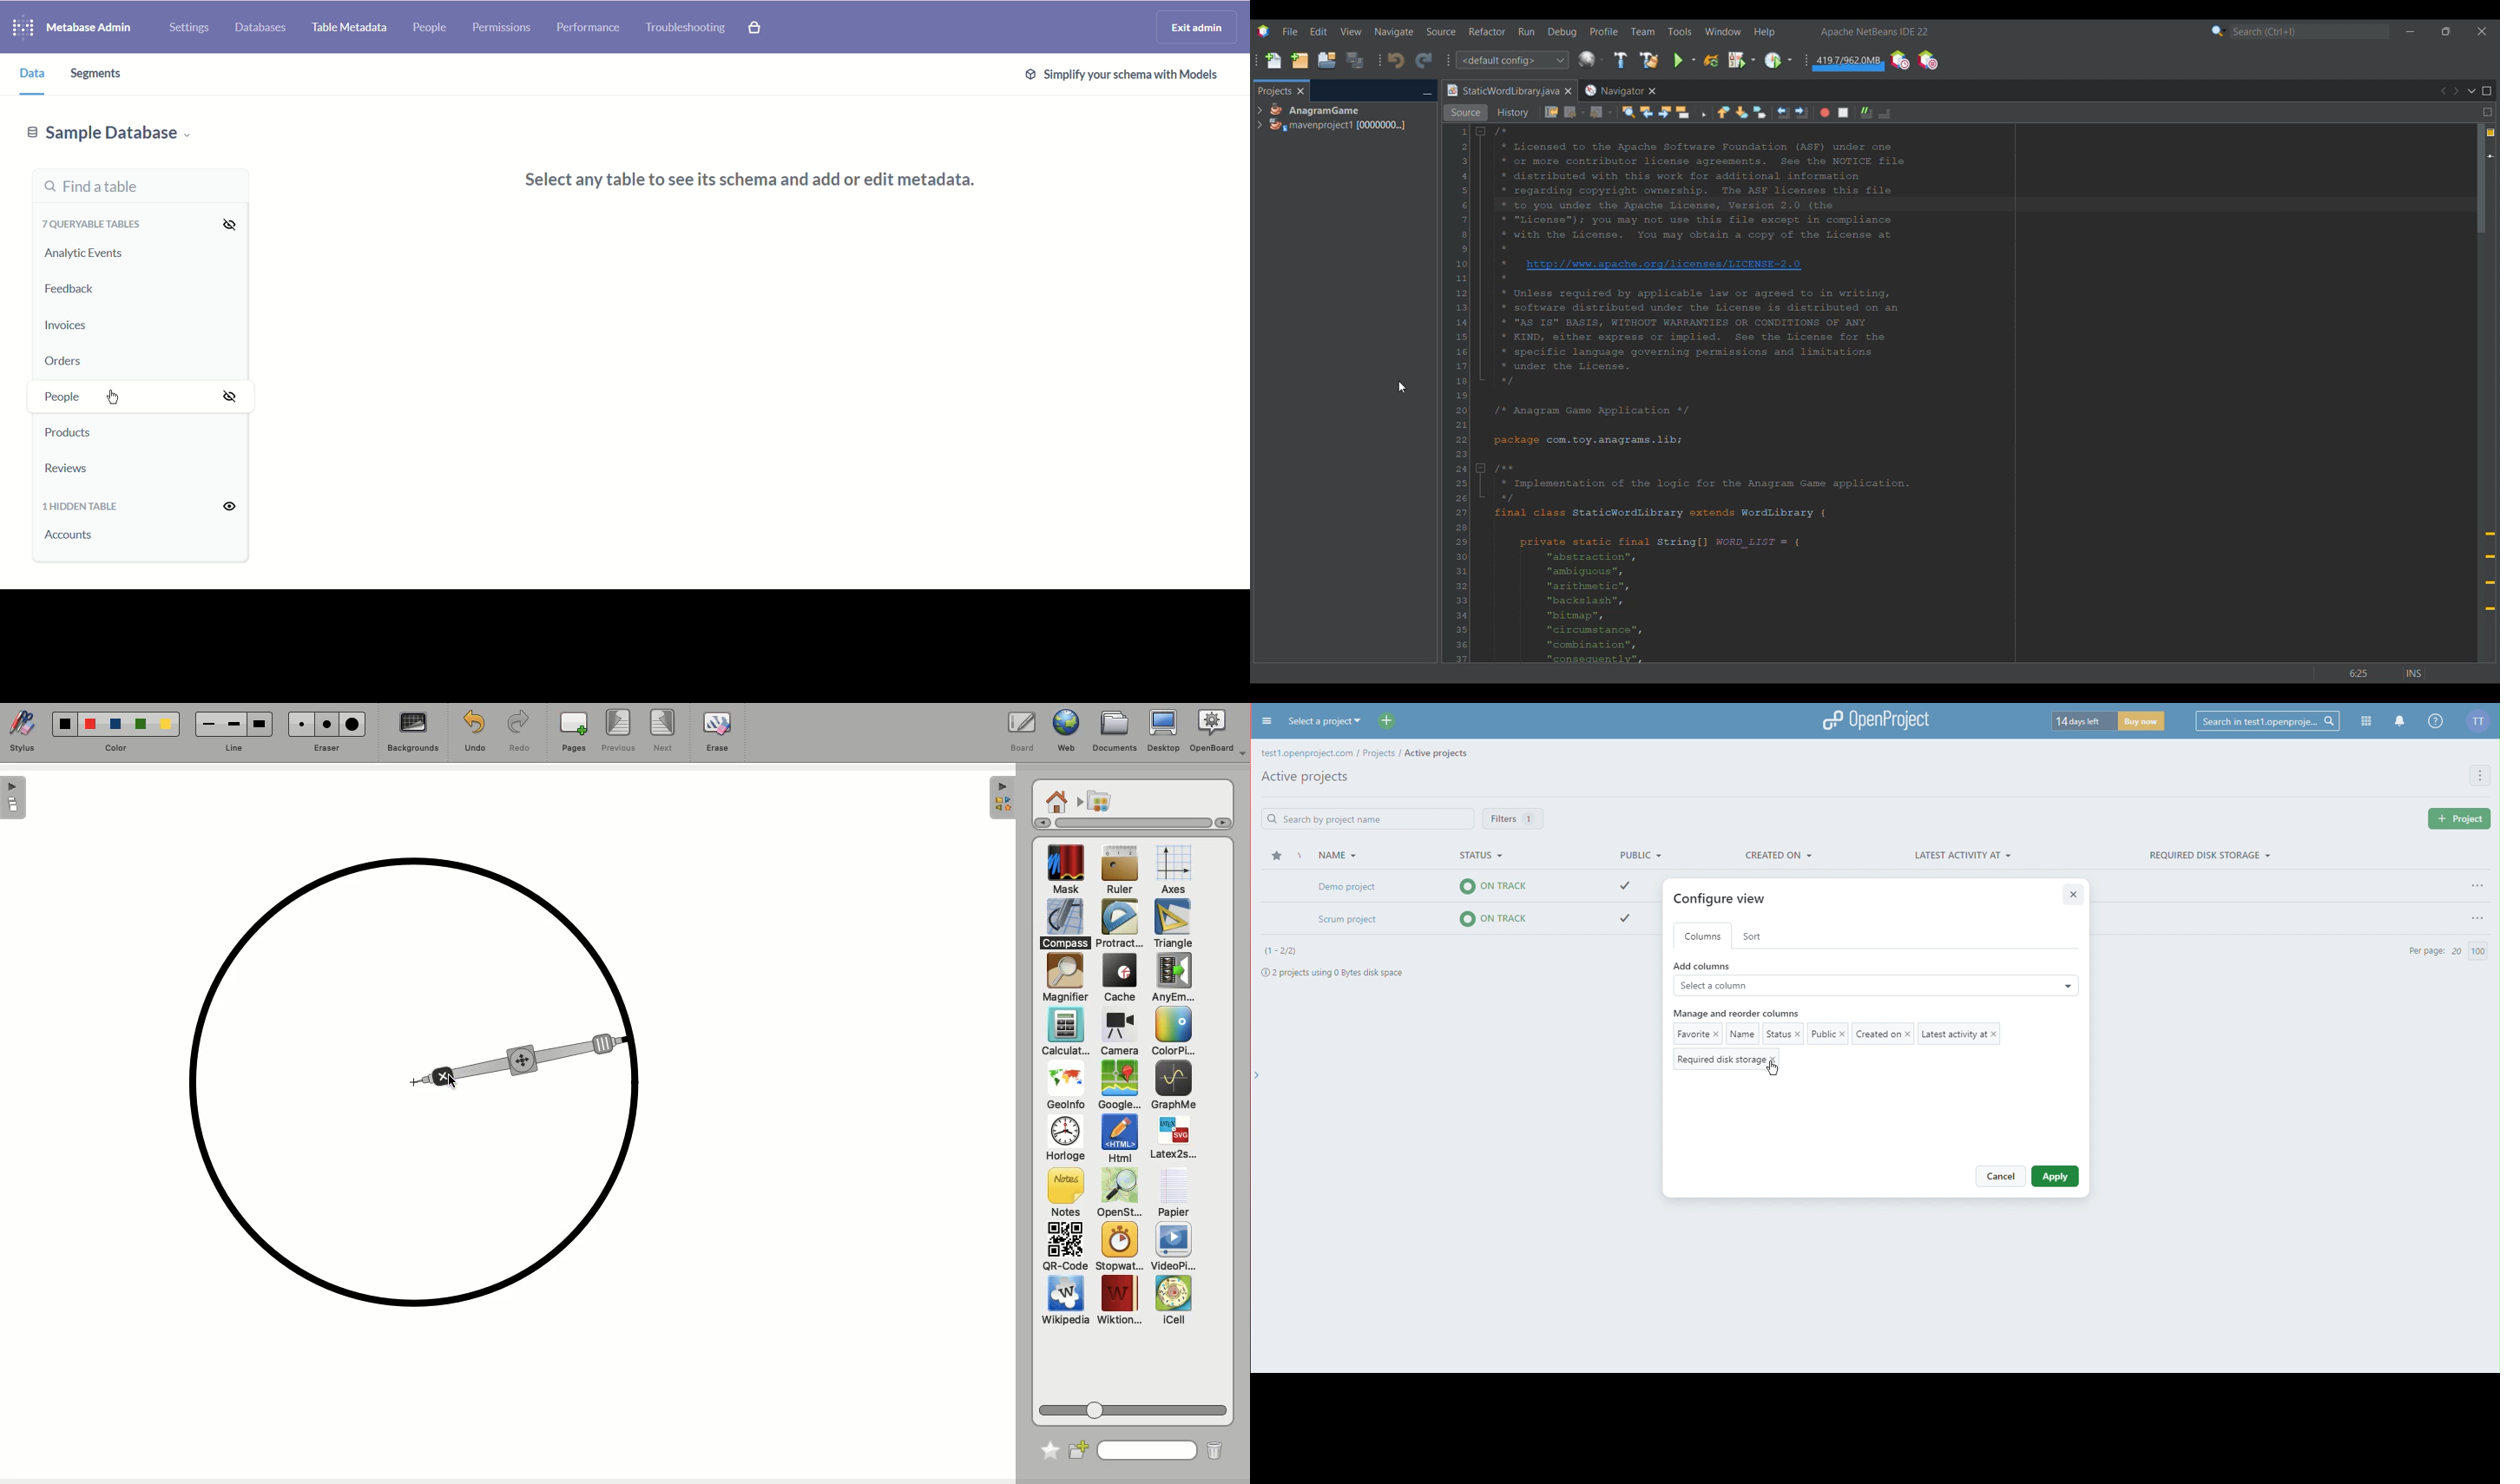 Image resolution: width=2520 pixels, height=1484 pixels. I want to click on File menu, so click(1290, 31).